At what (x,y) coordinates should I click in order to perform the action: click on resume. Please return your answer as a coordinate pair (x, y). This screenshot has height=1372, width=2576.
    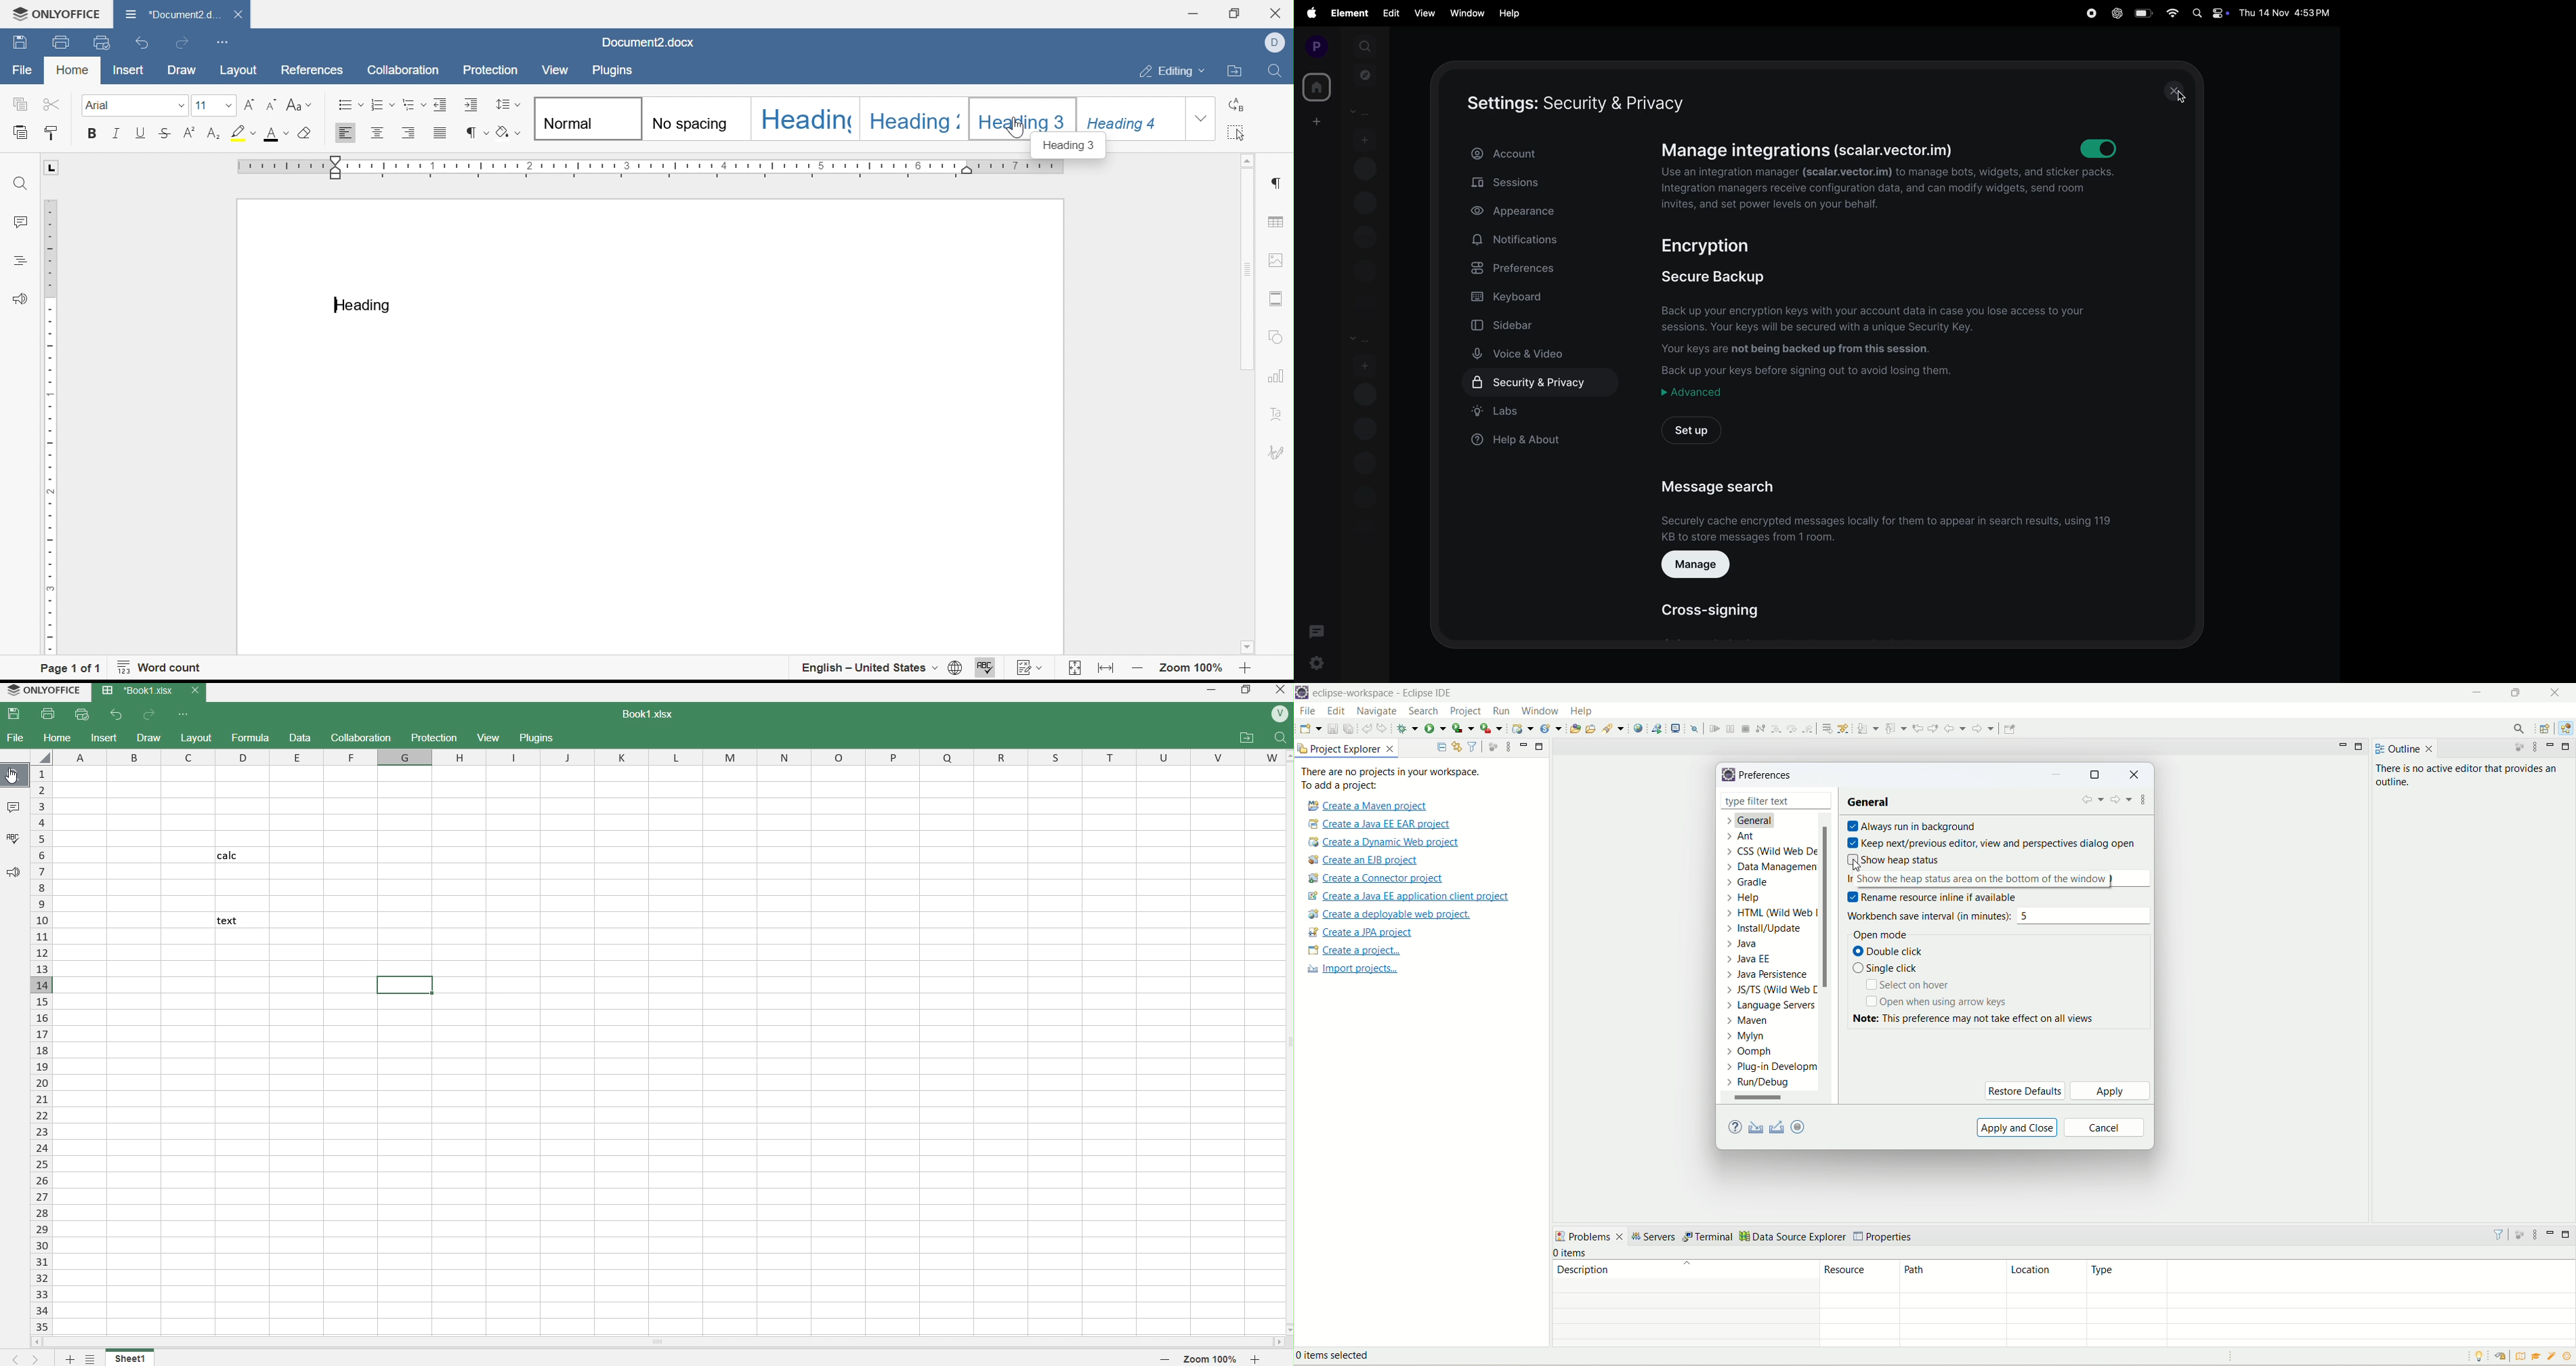
    Looking at the image, I should click on (1713, 728).